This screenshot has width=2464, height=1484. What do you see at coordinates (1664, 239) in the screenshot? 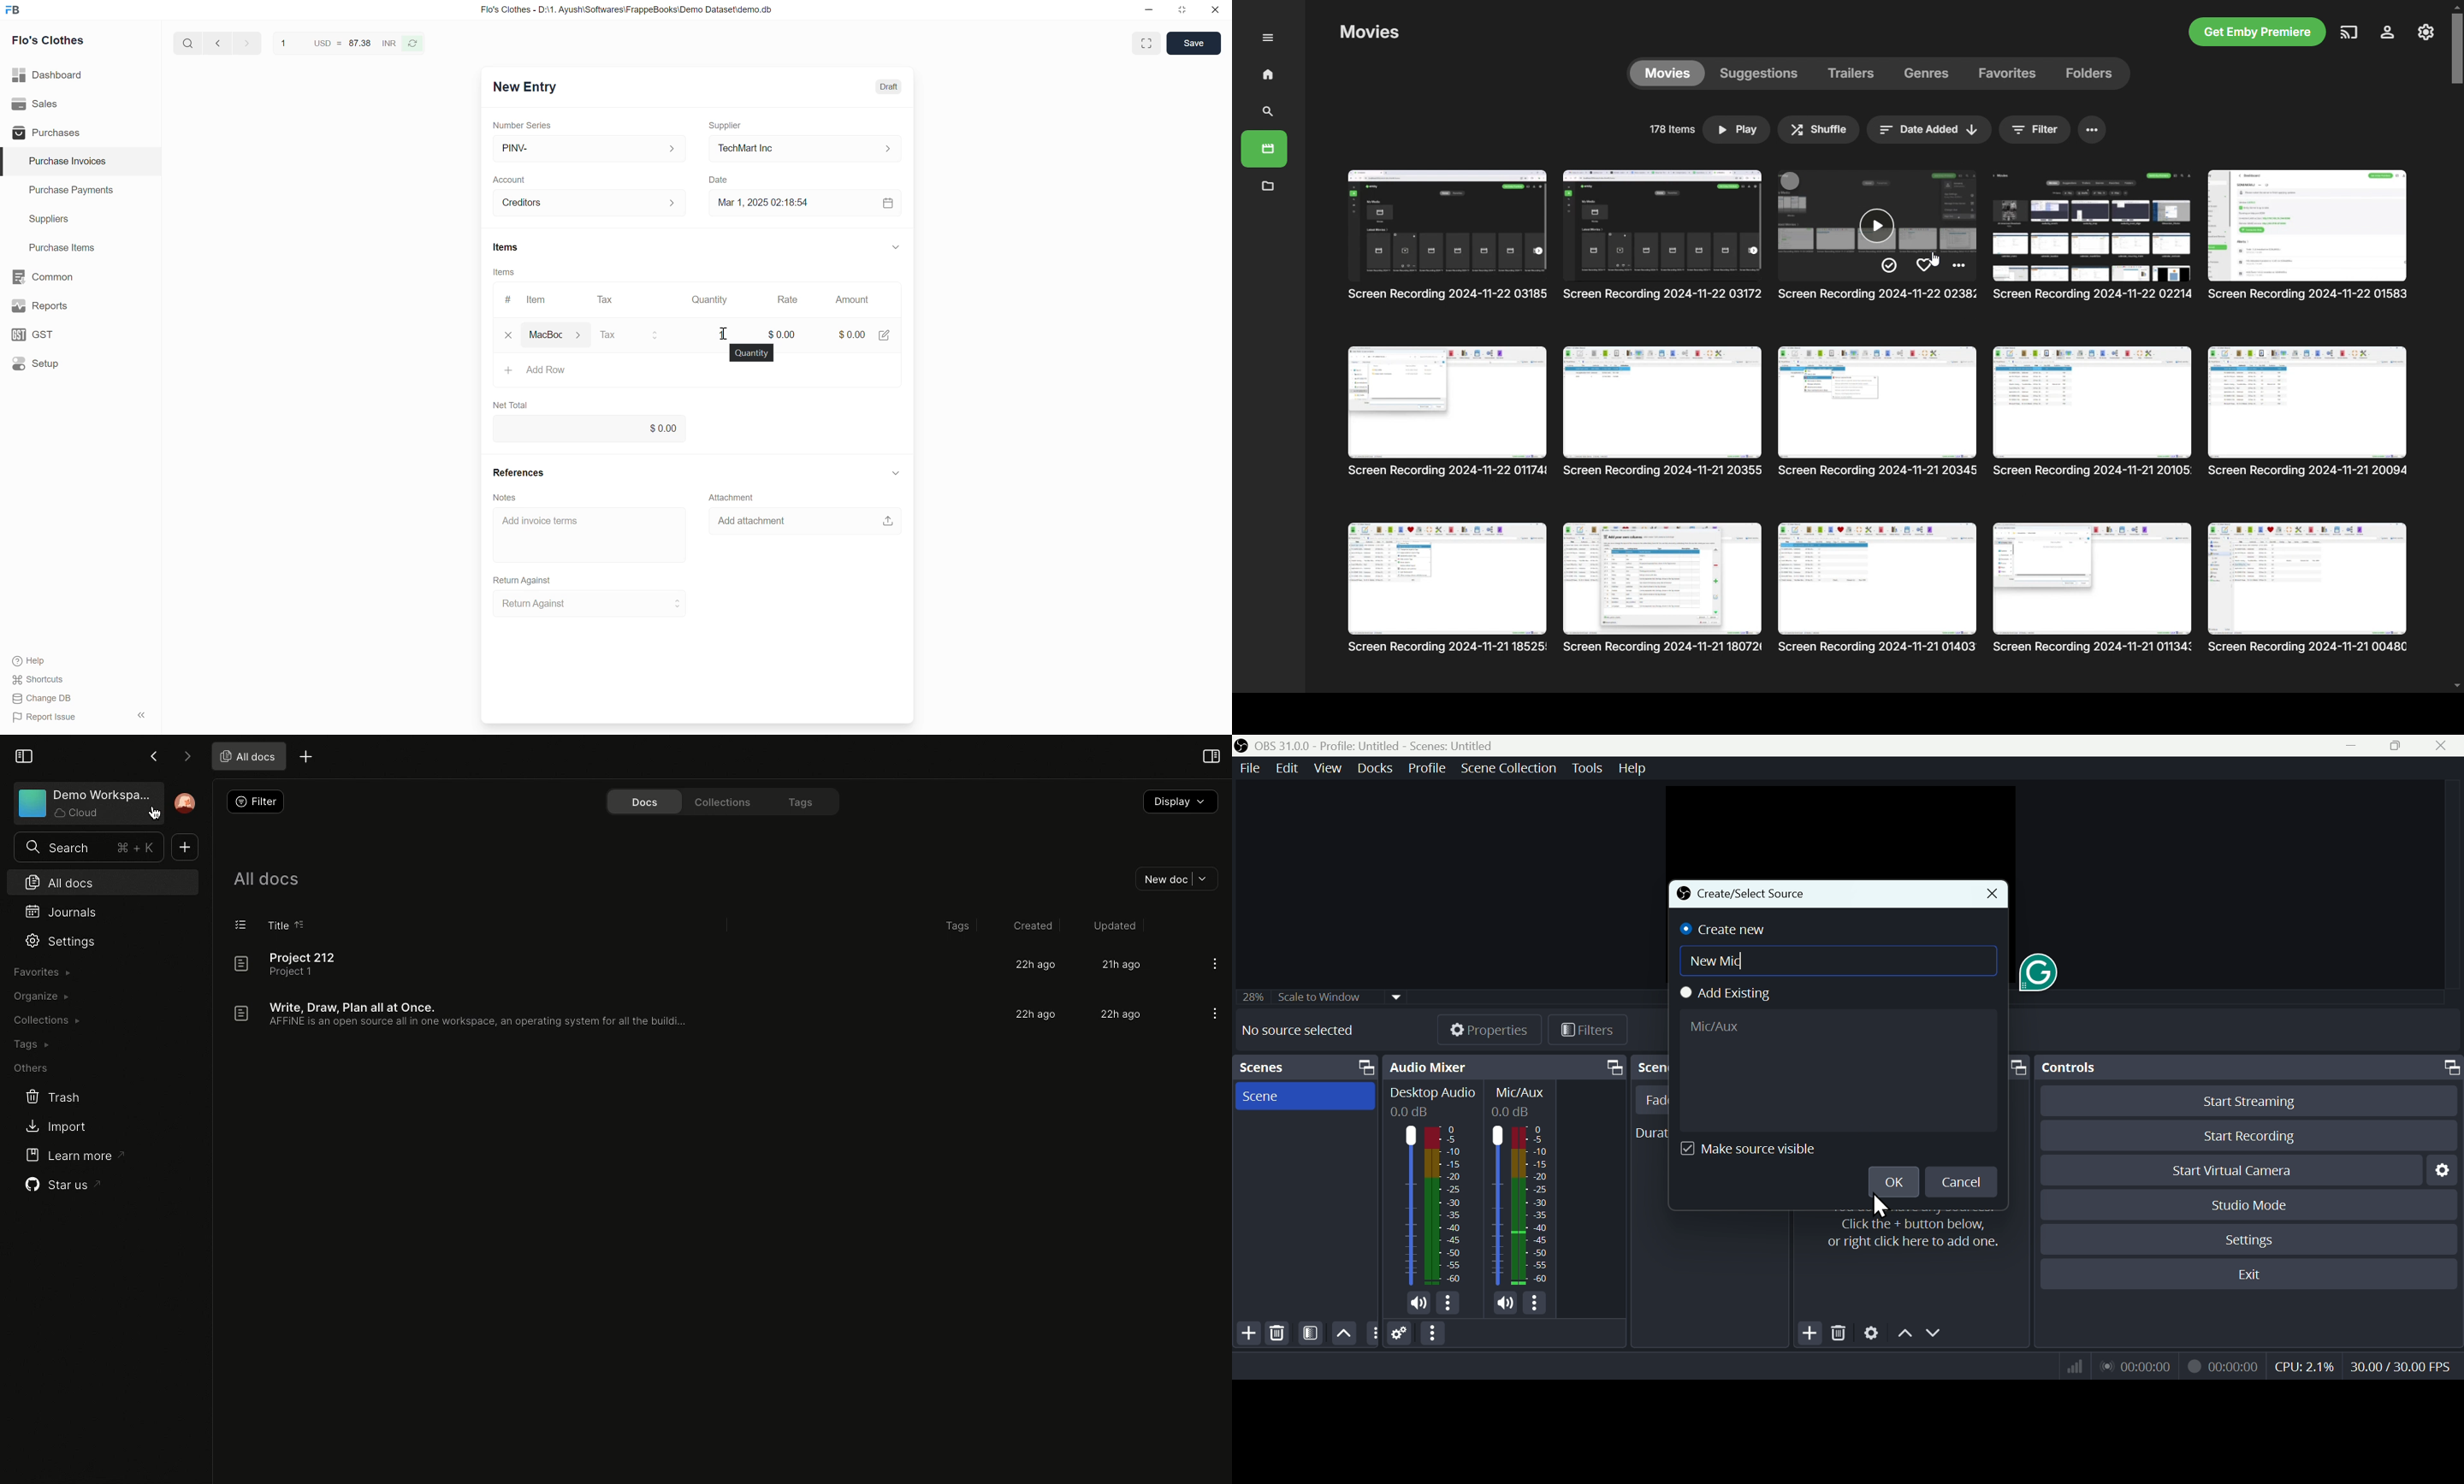
I see `` at bounding box center [1664, 239].